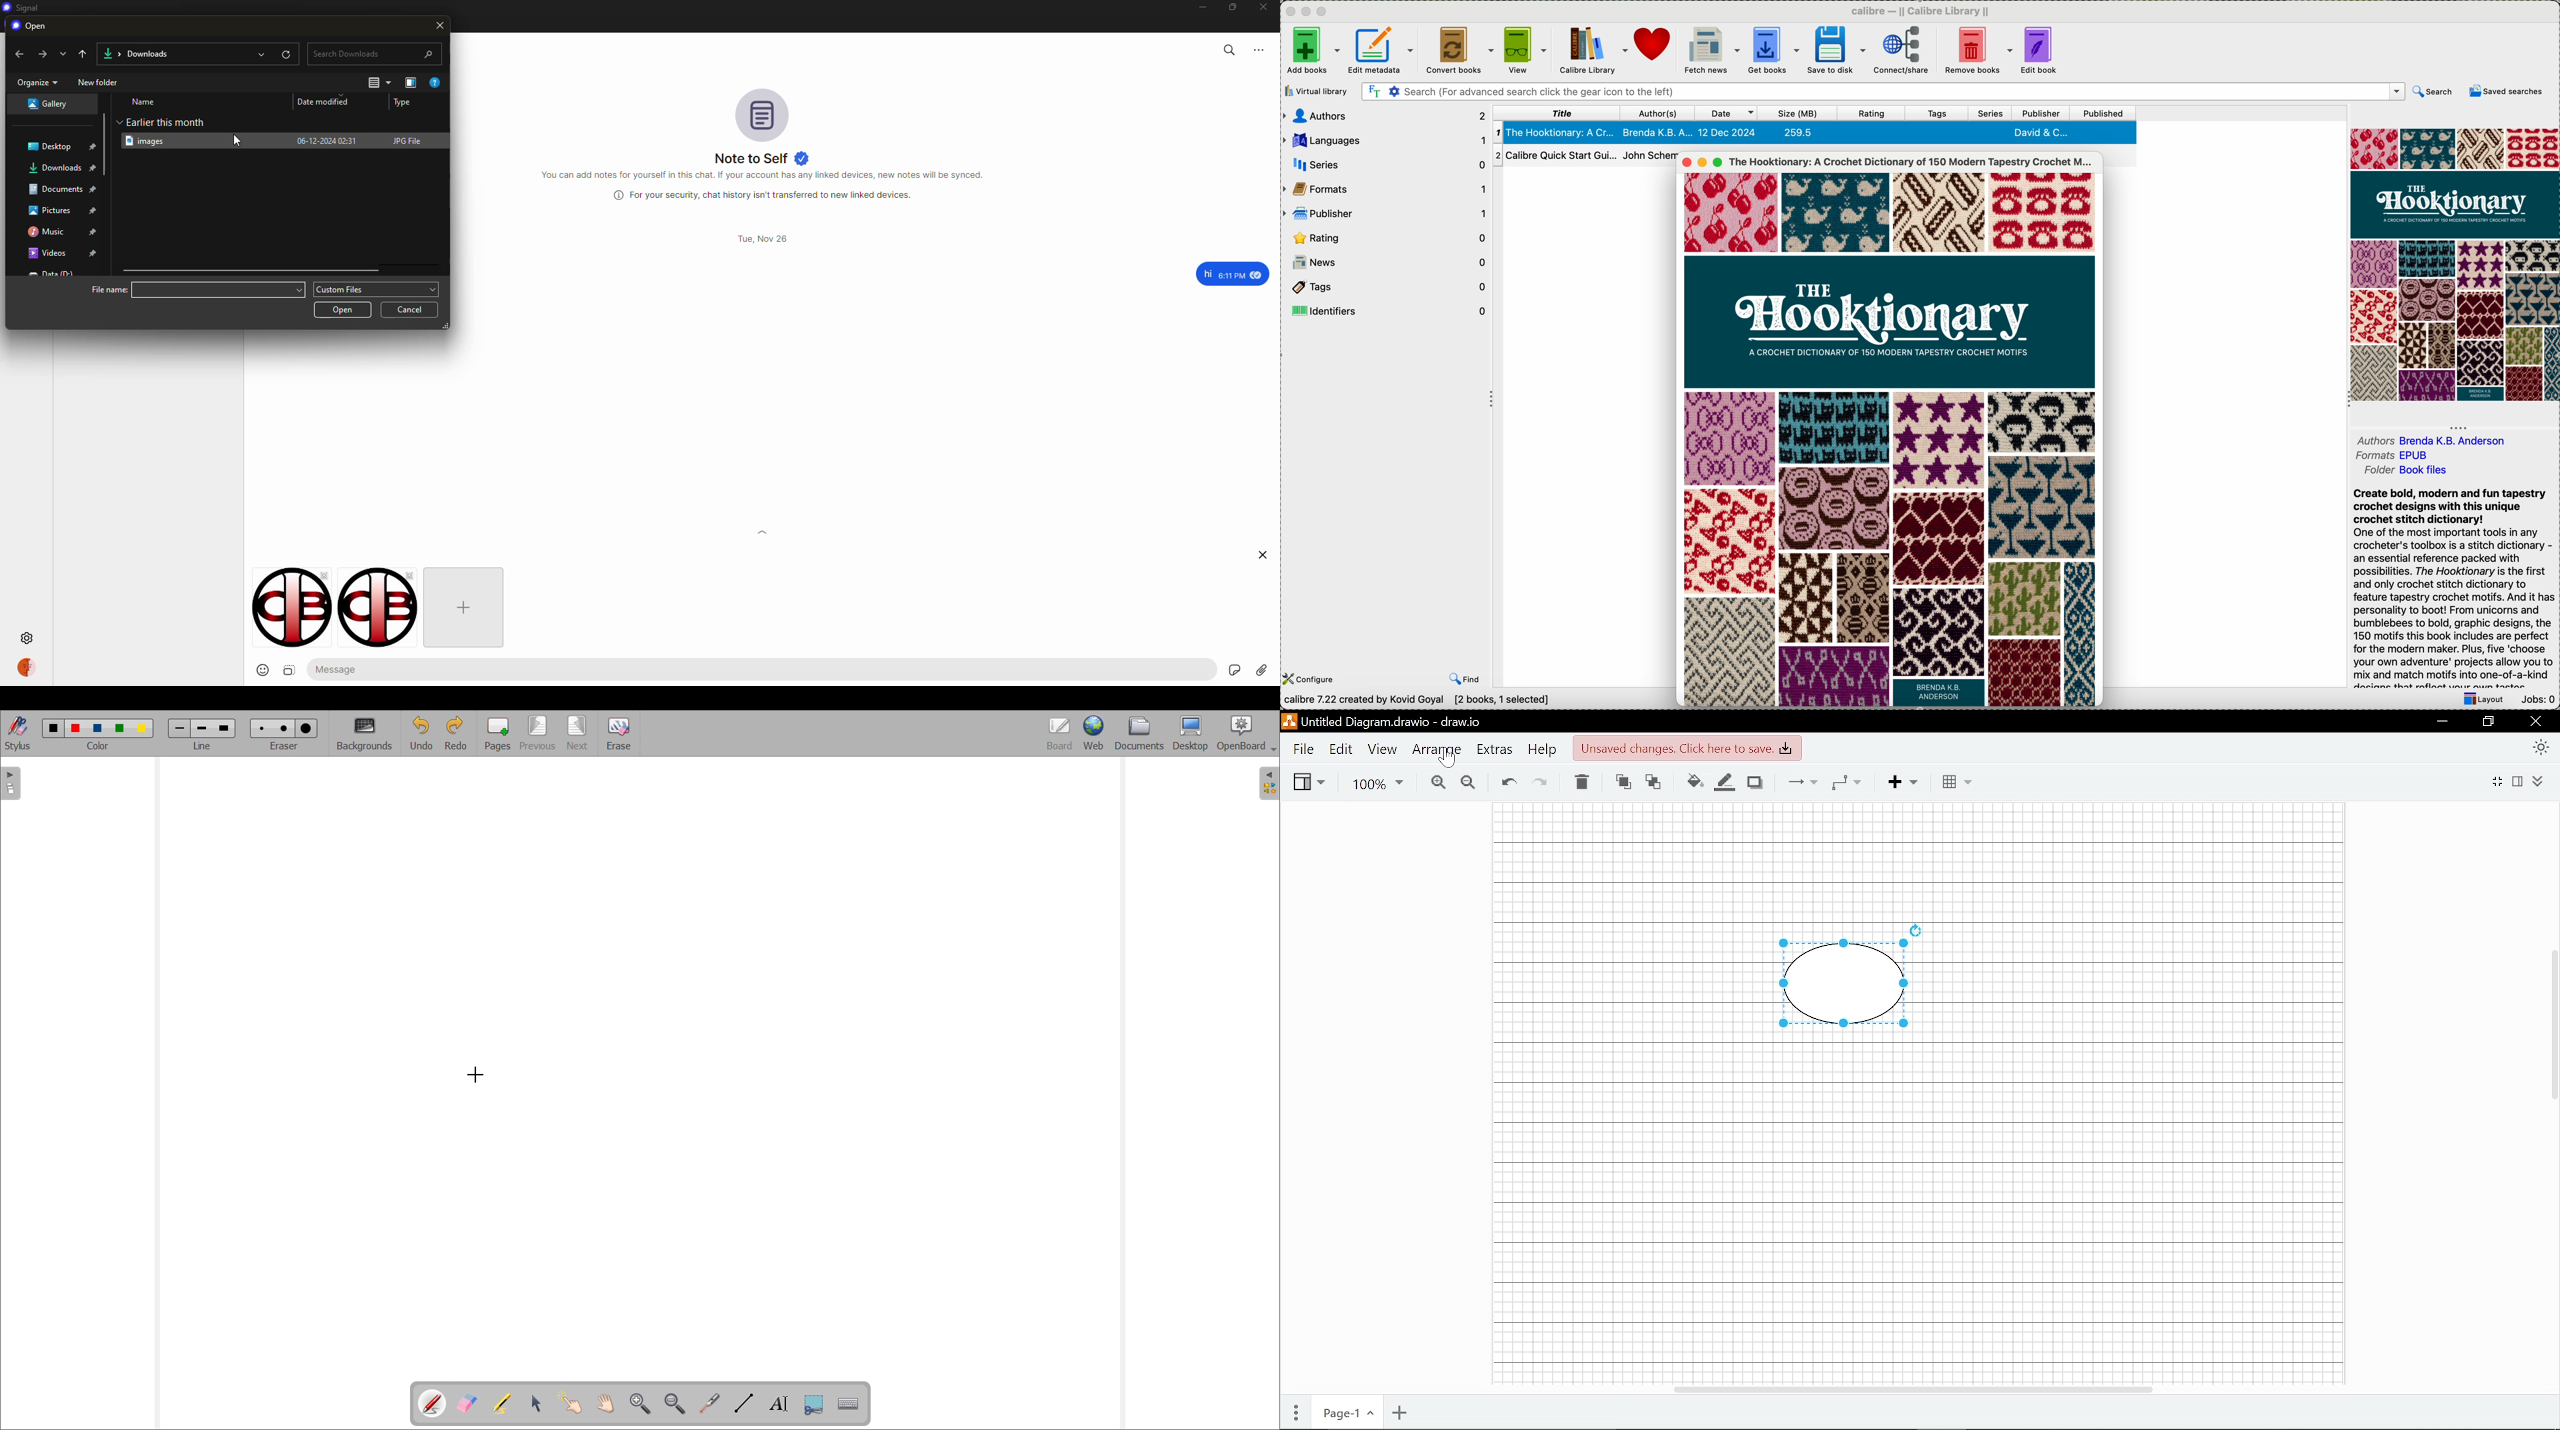 The height and width of the screenshot is (1456, 2576). What do you see at coordinates (1593, 49) in the screenshot?
I see `Calibre library` at bounding box center [1593, 49].